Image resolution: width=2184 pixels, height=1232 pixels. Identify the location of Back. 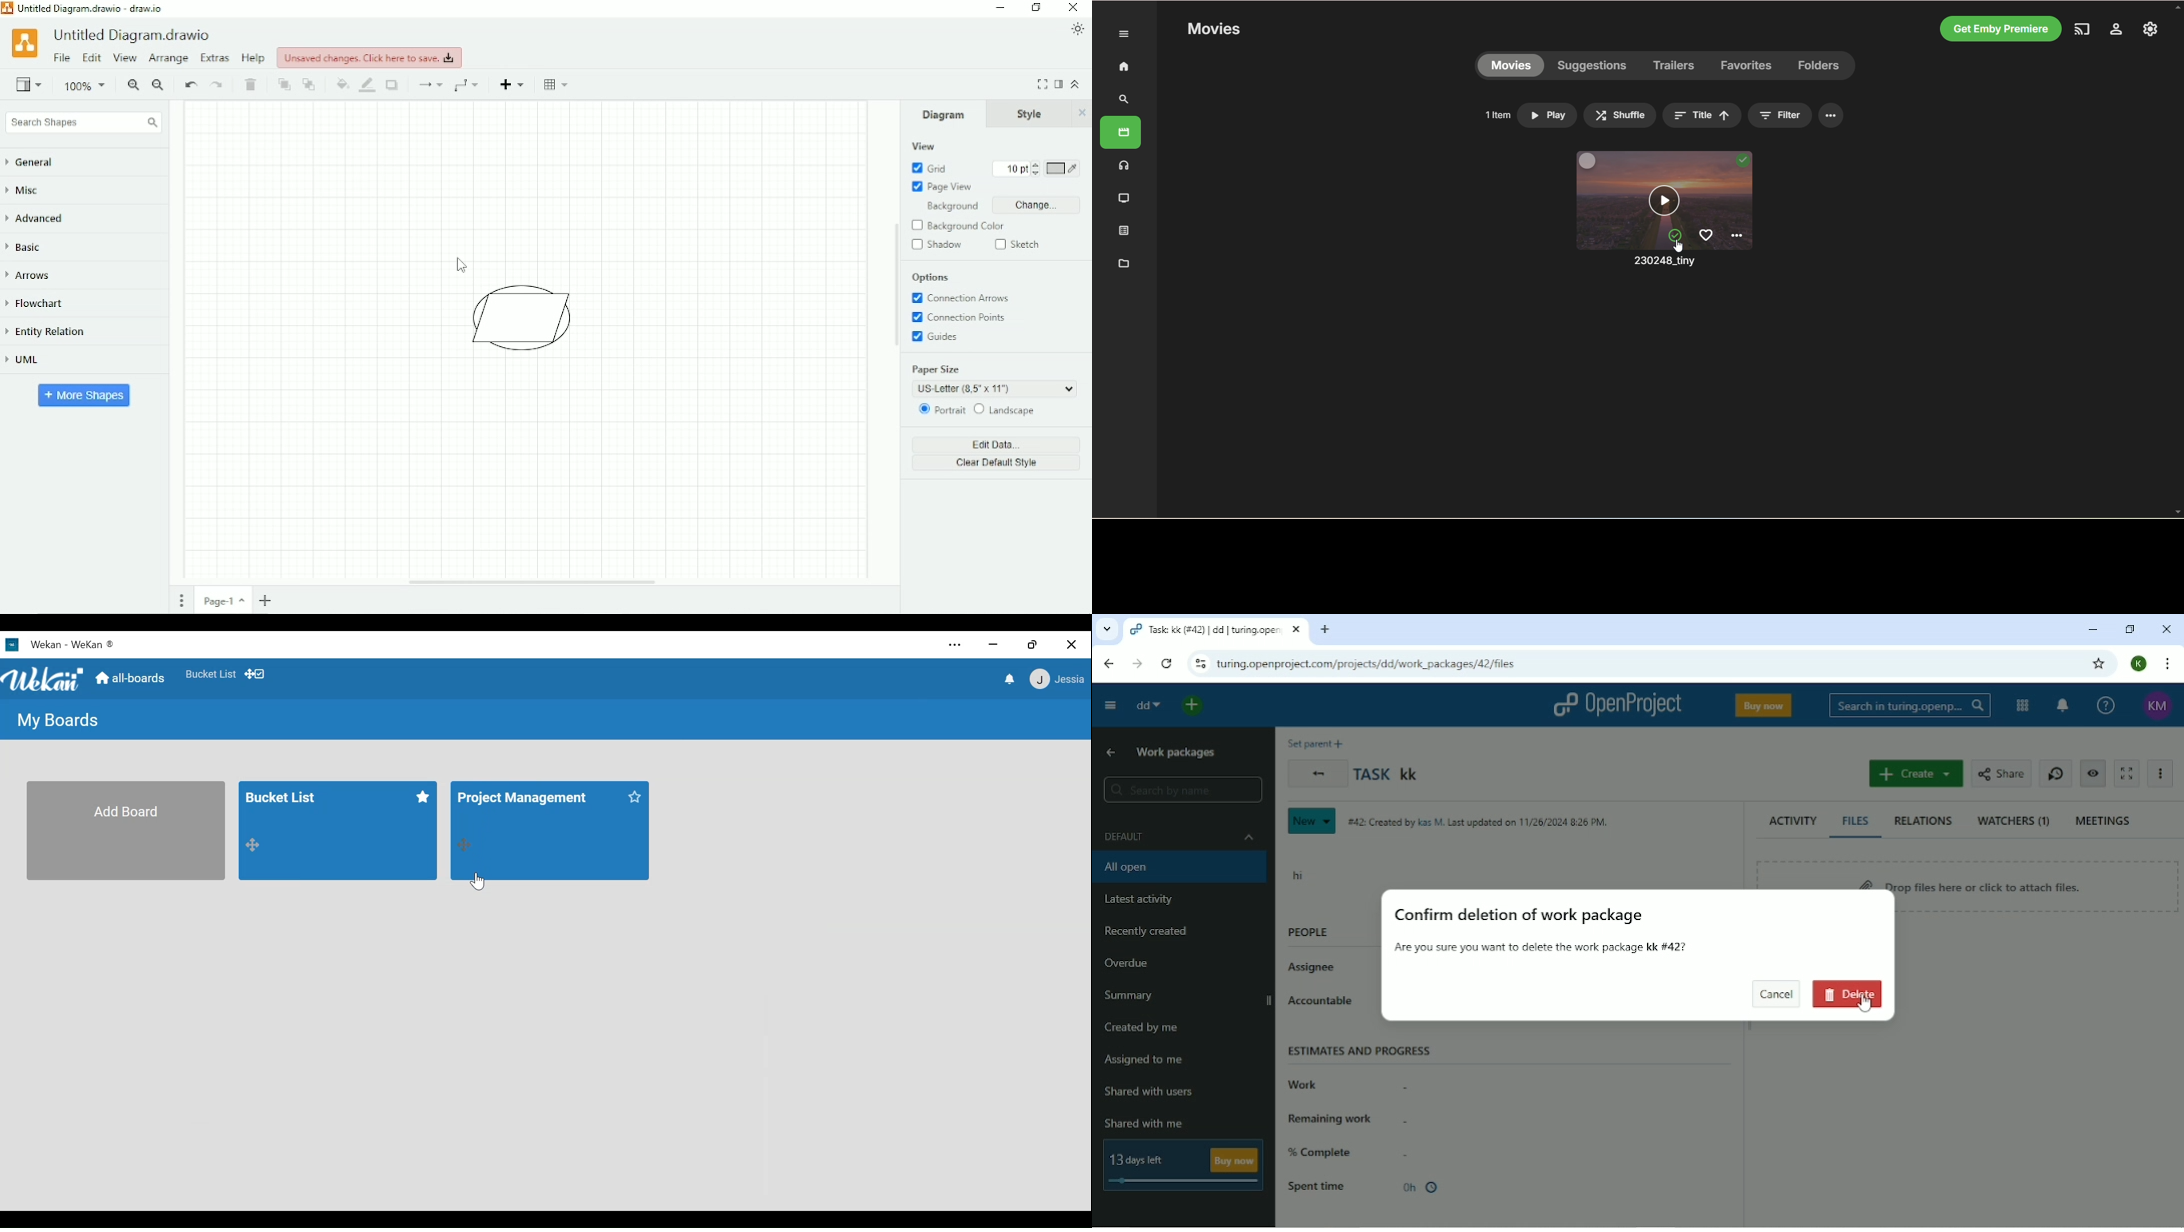
(1317, 773).